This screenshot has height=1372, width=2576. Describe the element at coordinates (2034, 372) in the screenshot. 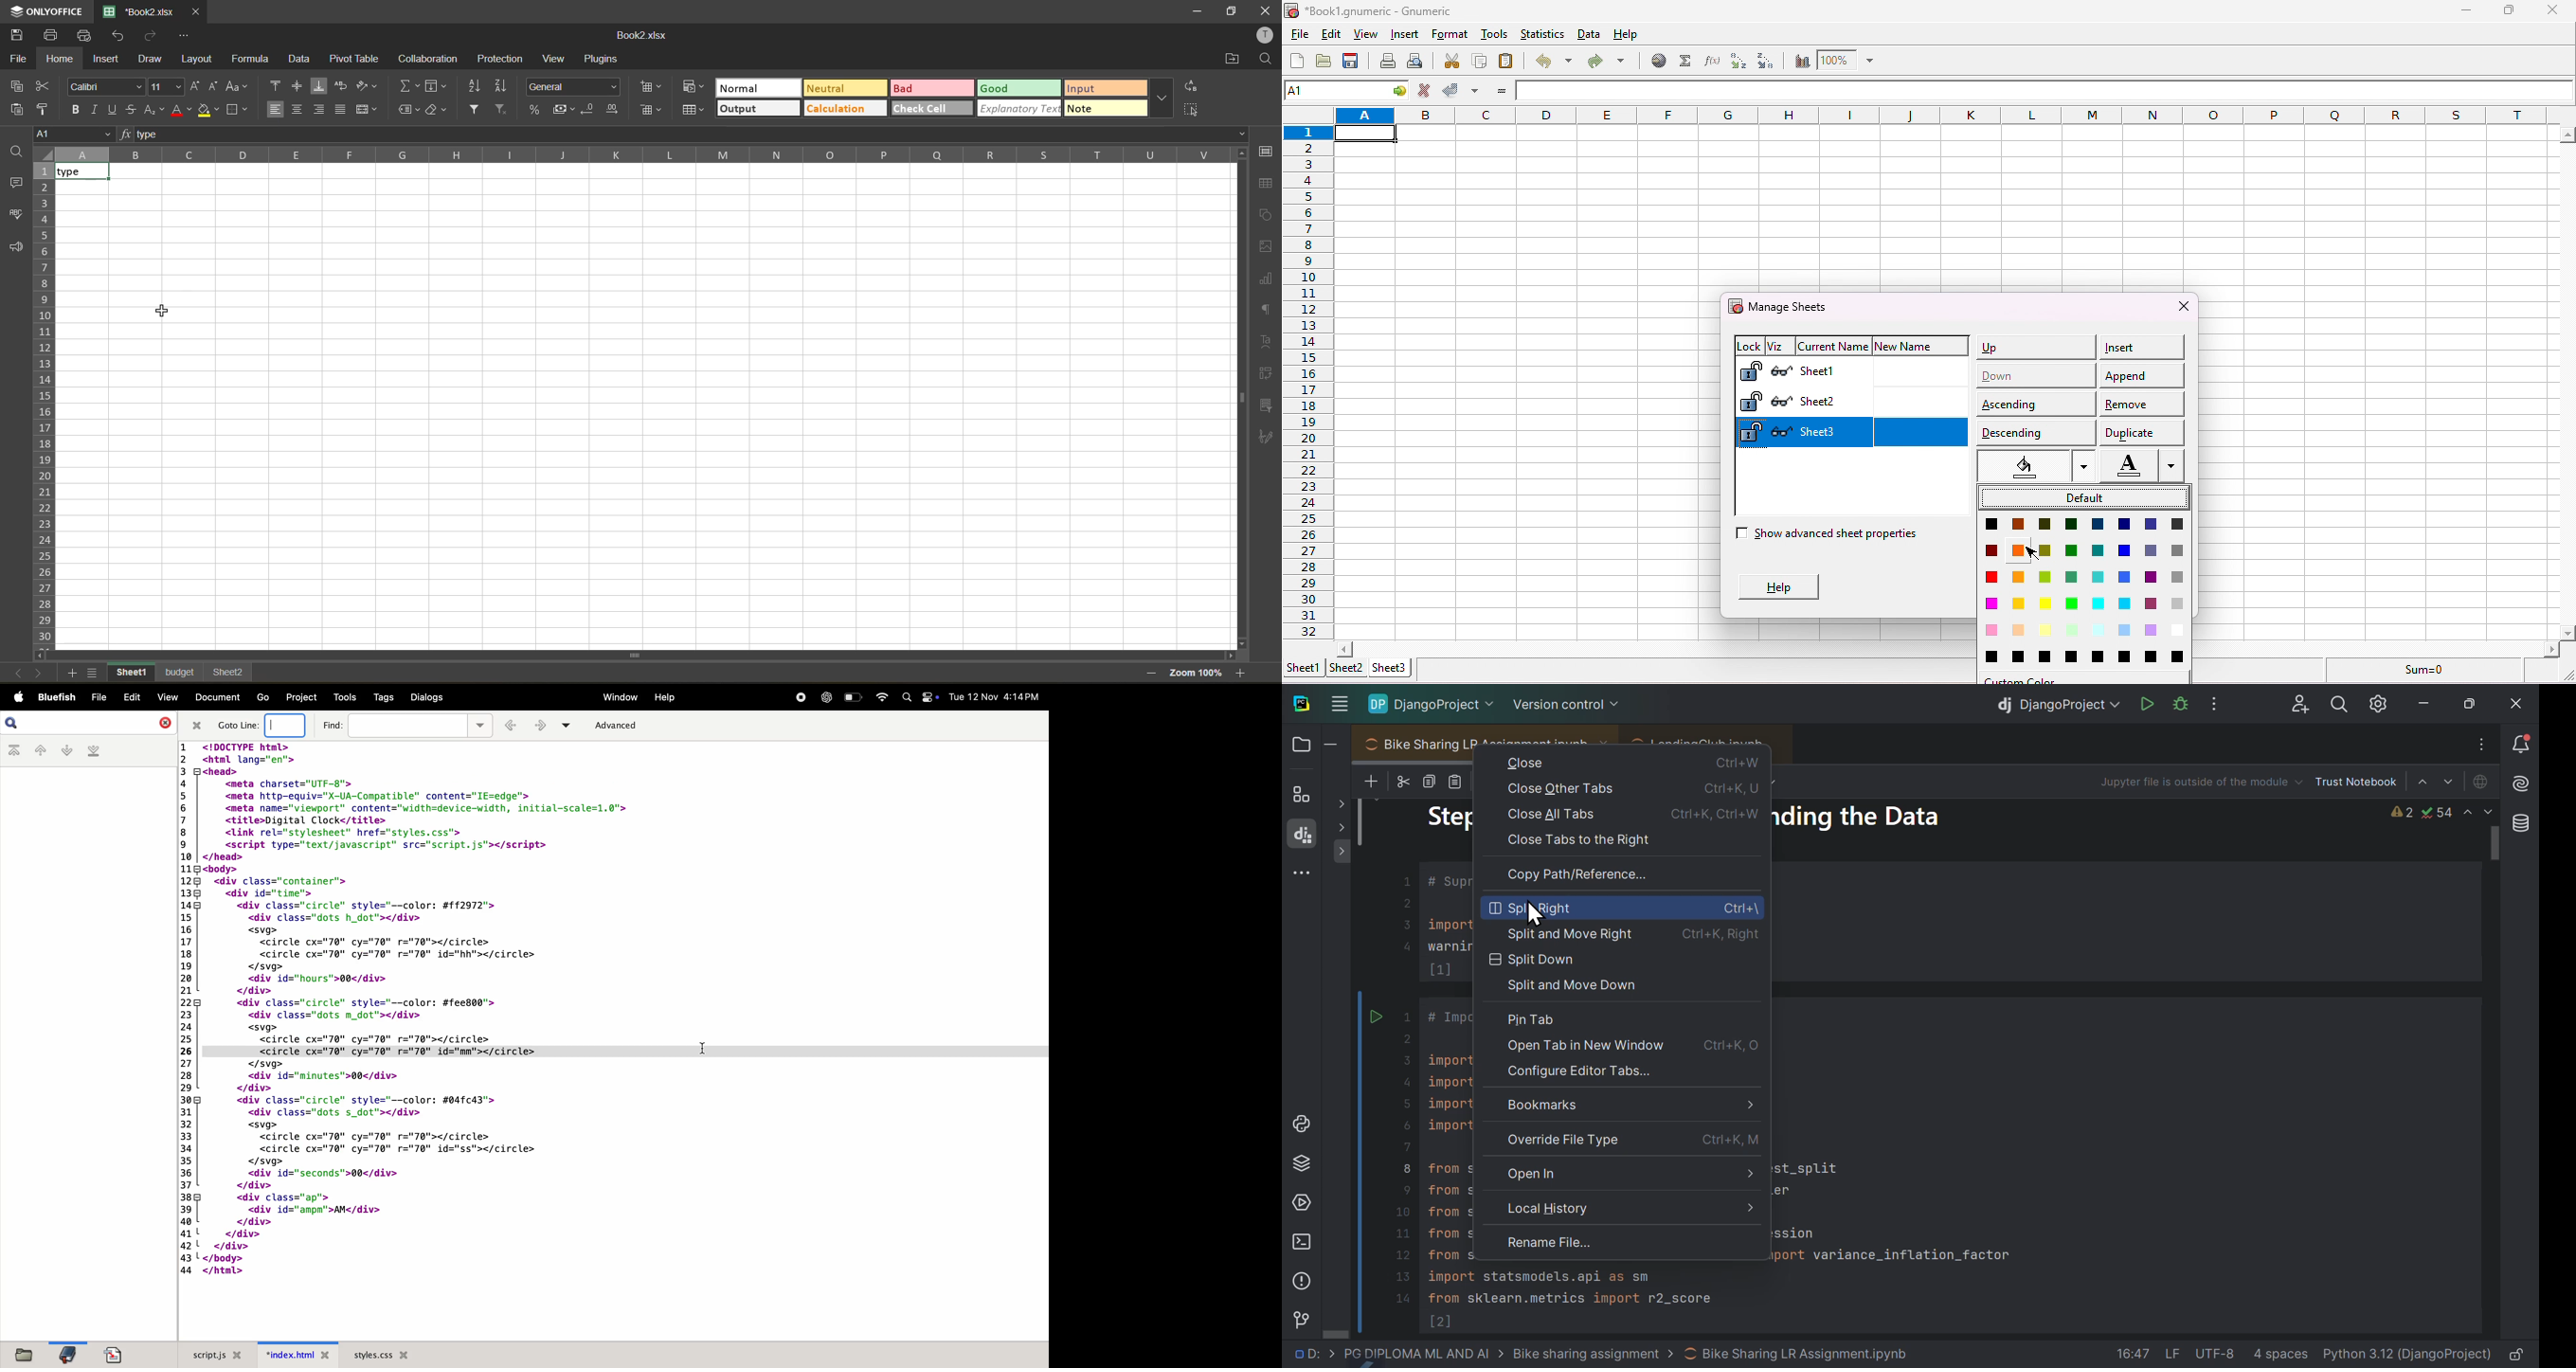

I see `down` at that location.